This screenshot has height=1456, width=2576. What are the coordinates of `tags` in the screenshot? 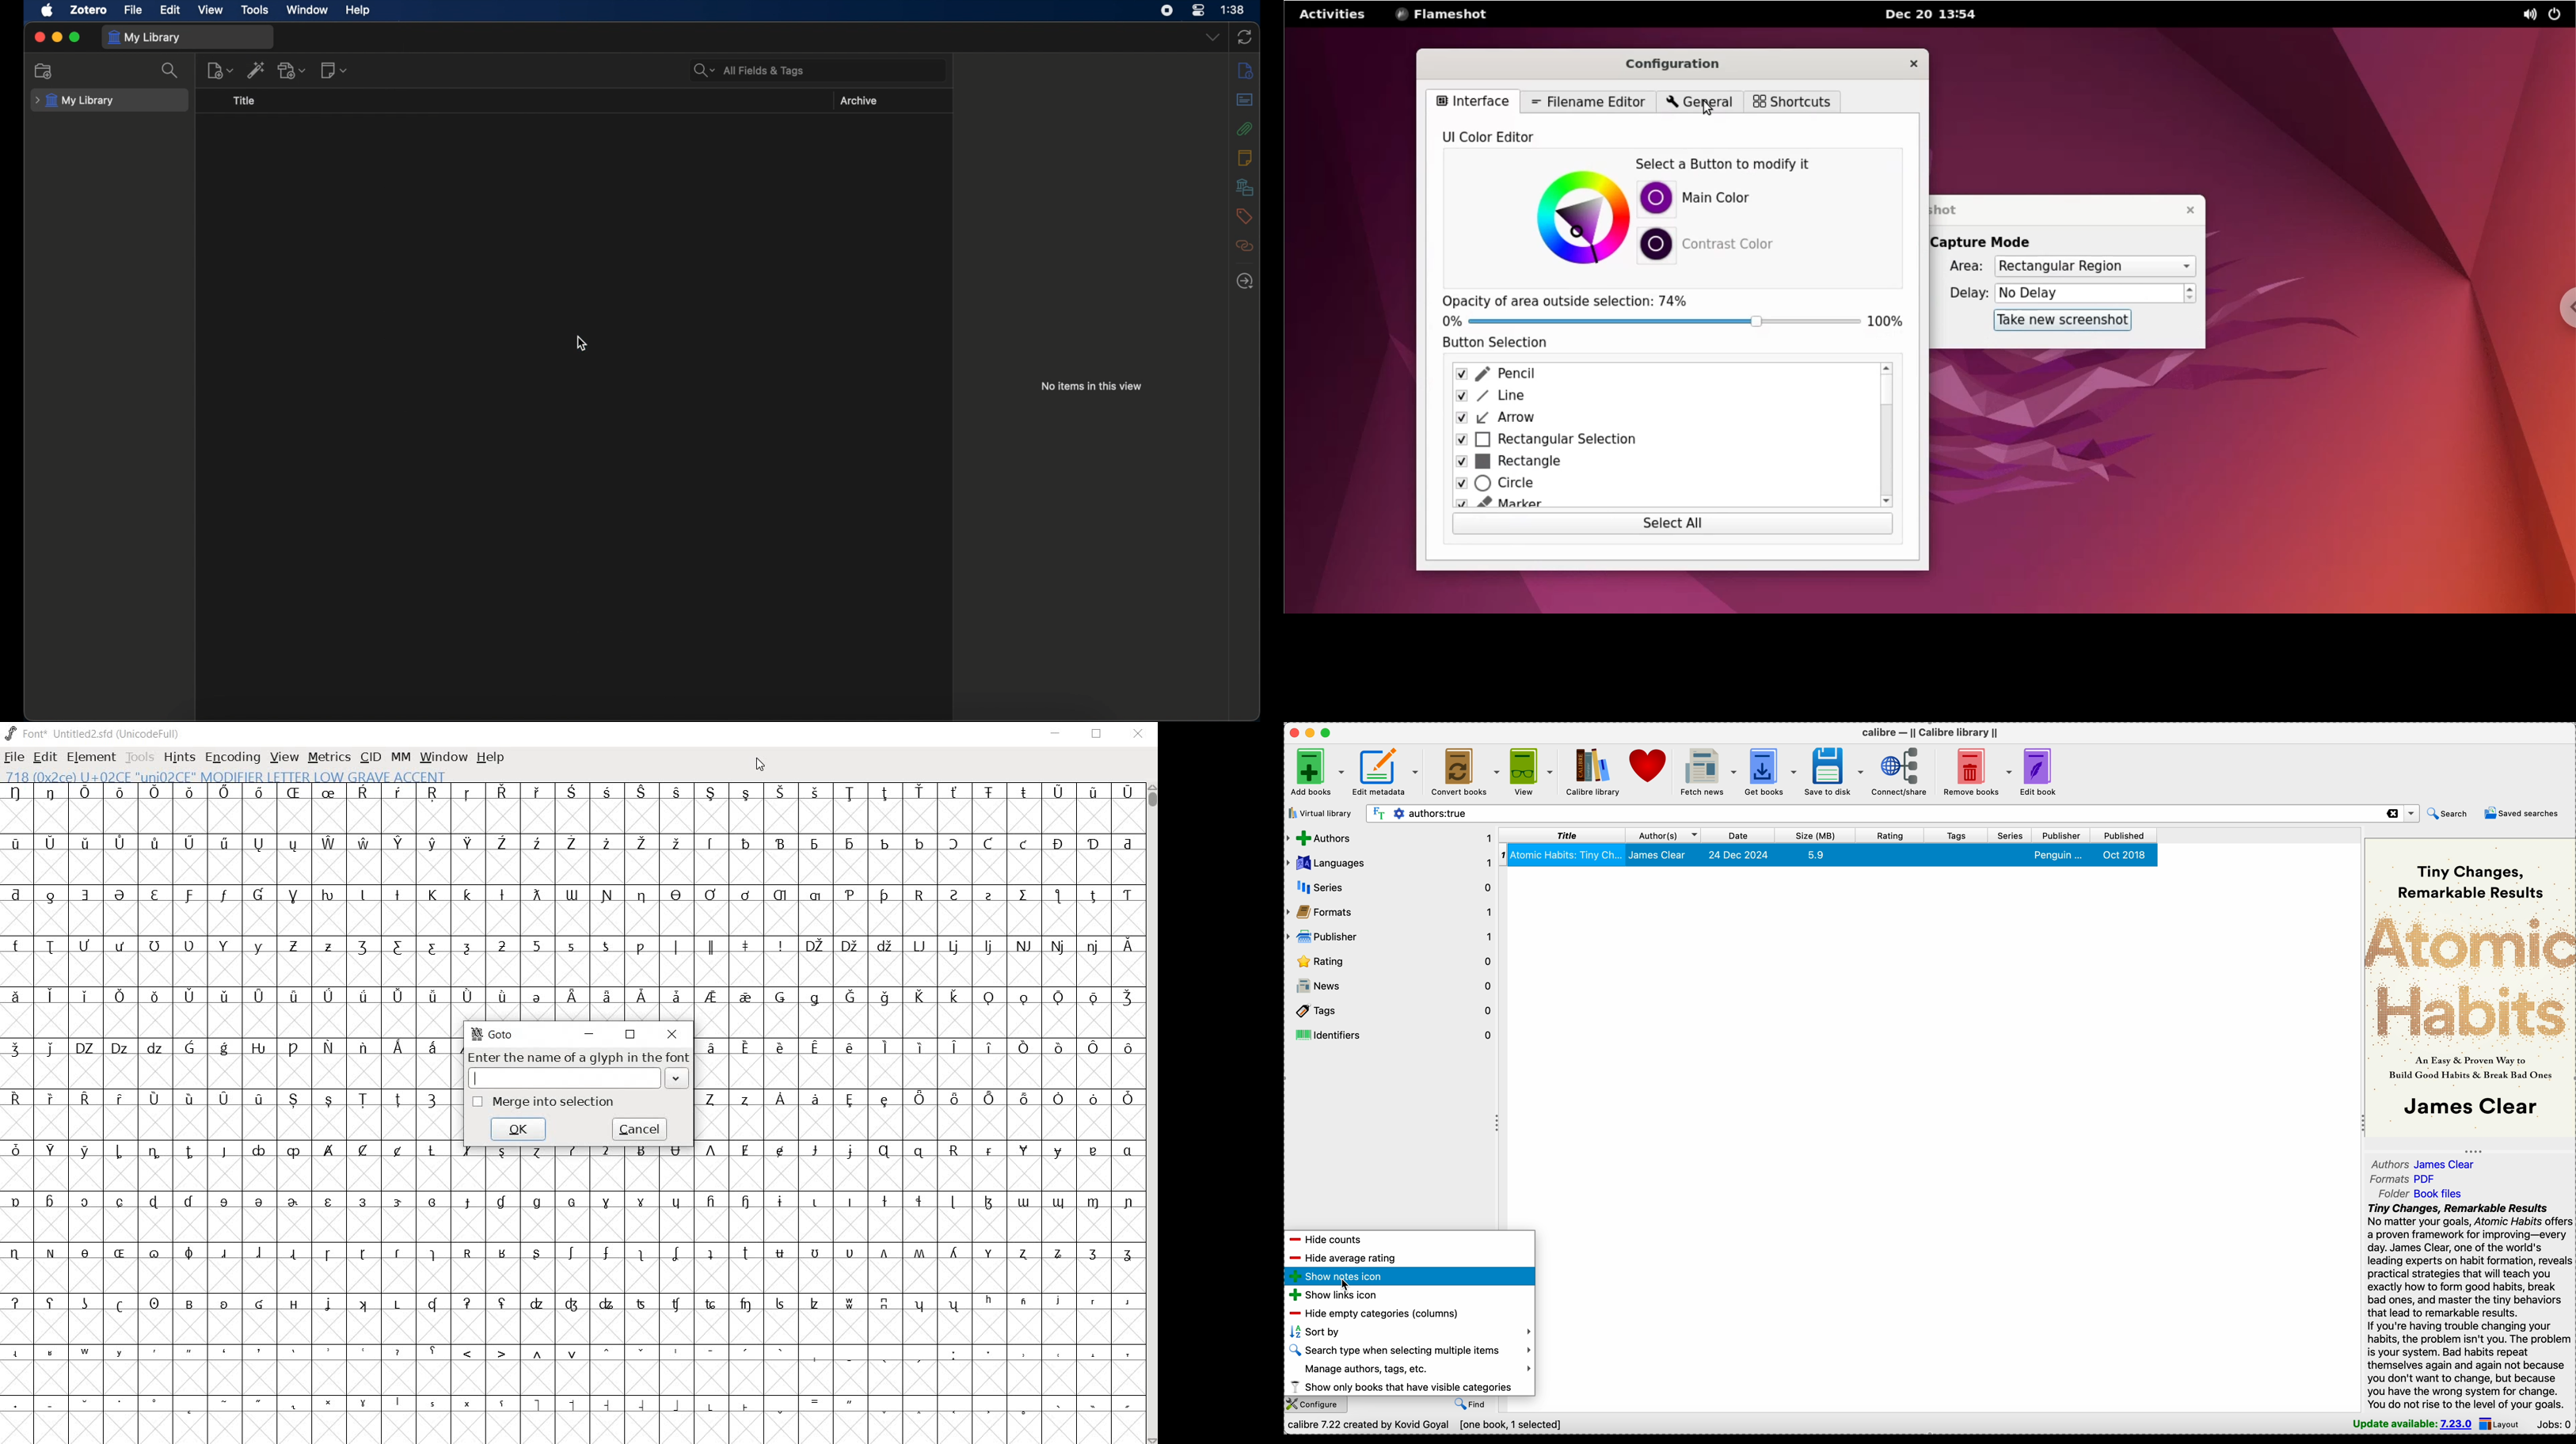 It's located at (1245, 216).